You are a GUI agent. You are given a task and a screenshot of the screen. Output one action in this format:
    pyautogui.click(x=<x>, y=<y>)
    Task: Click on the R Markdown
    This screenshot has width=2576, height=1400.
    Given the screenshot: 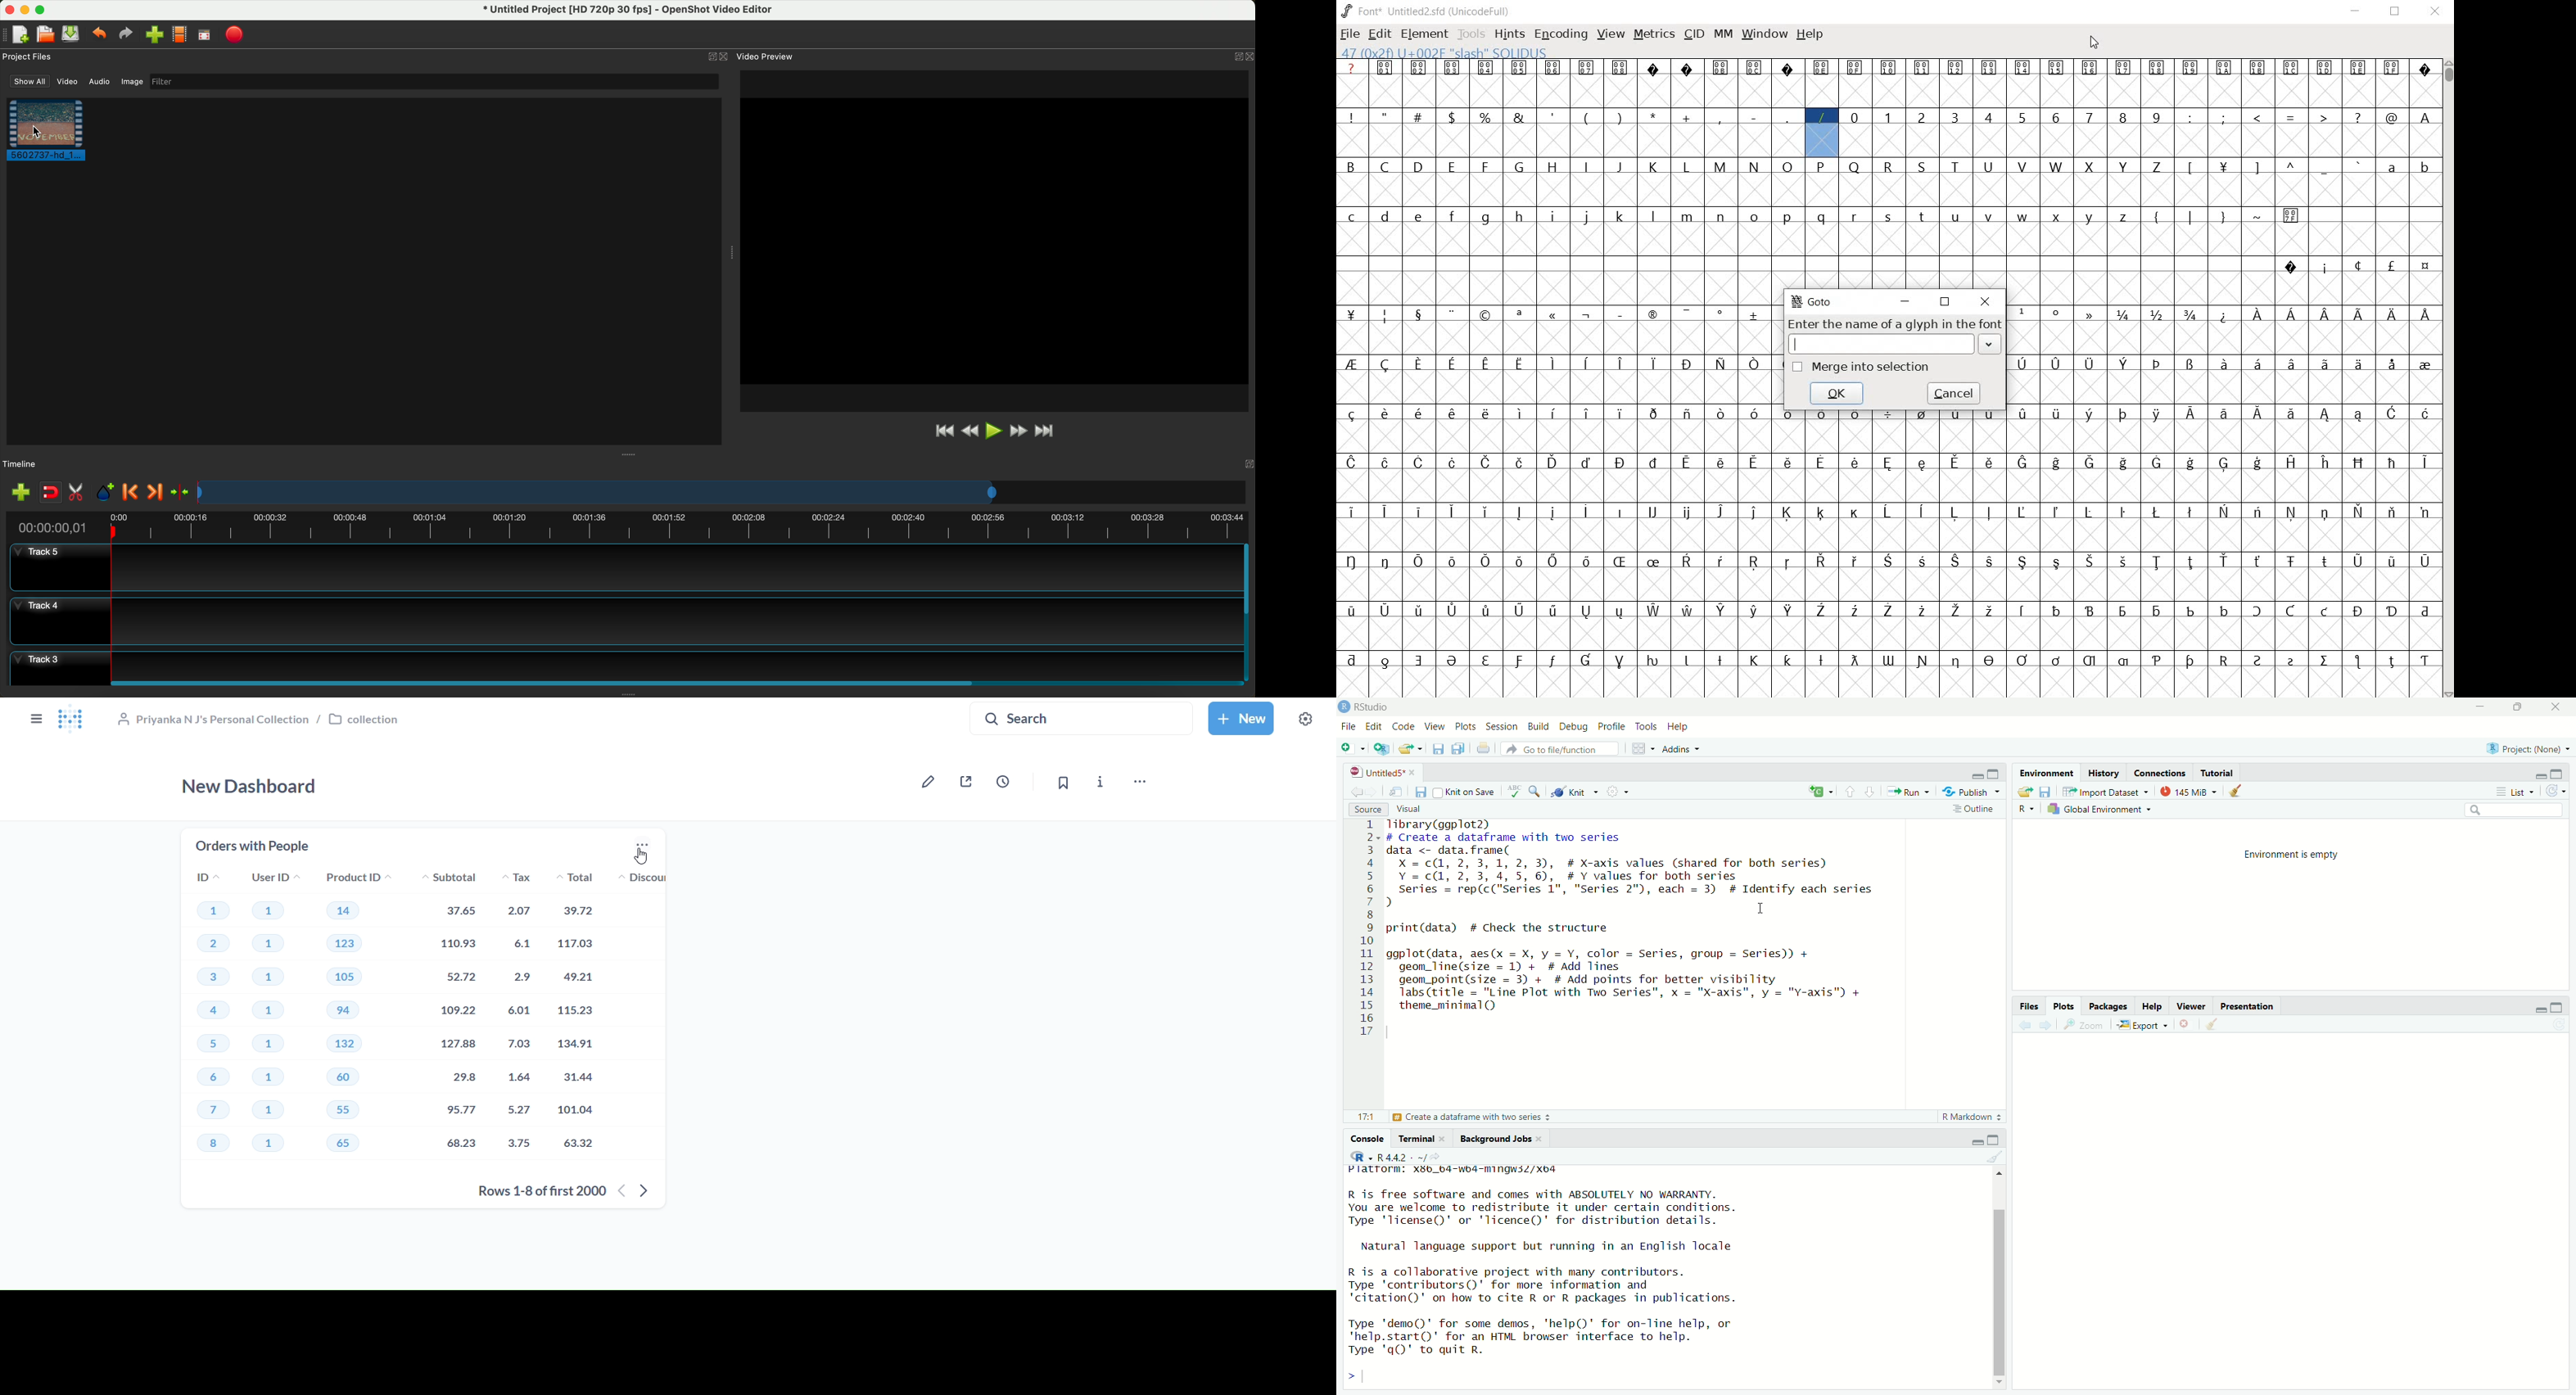 What is the action you would take?
    pyautogui.click(x=1972, y=1117)
    